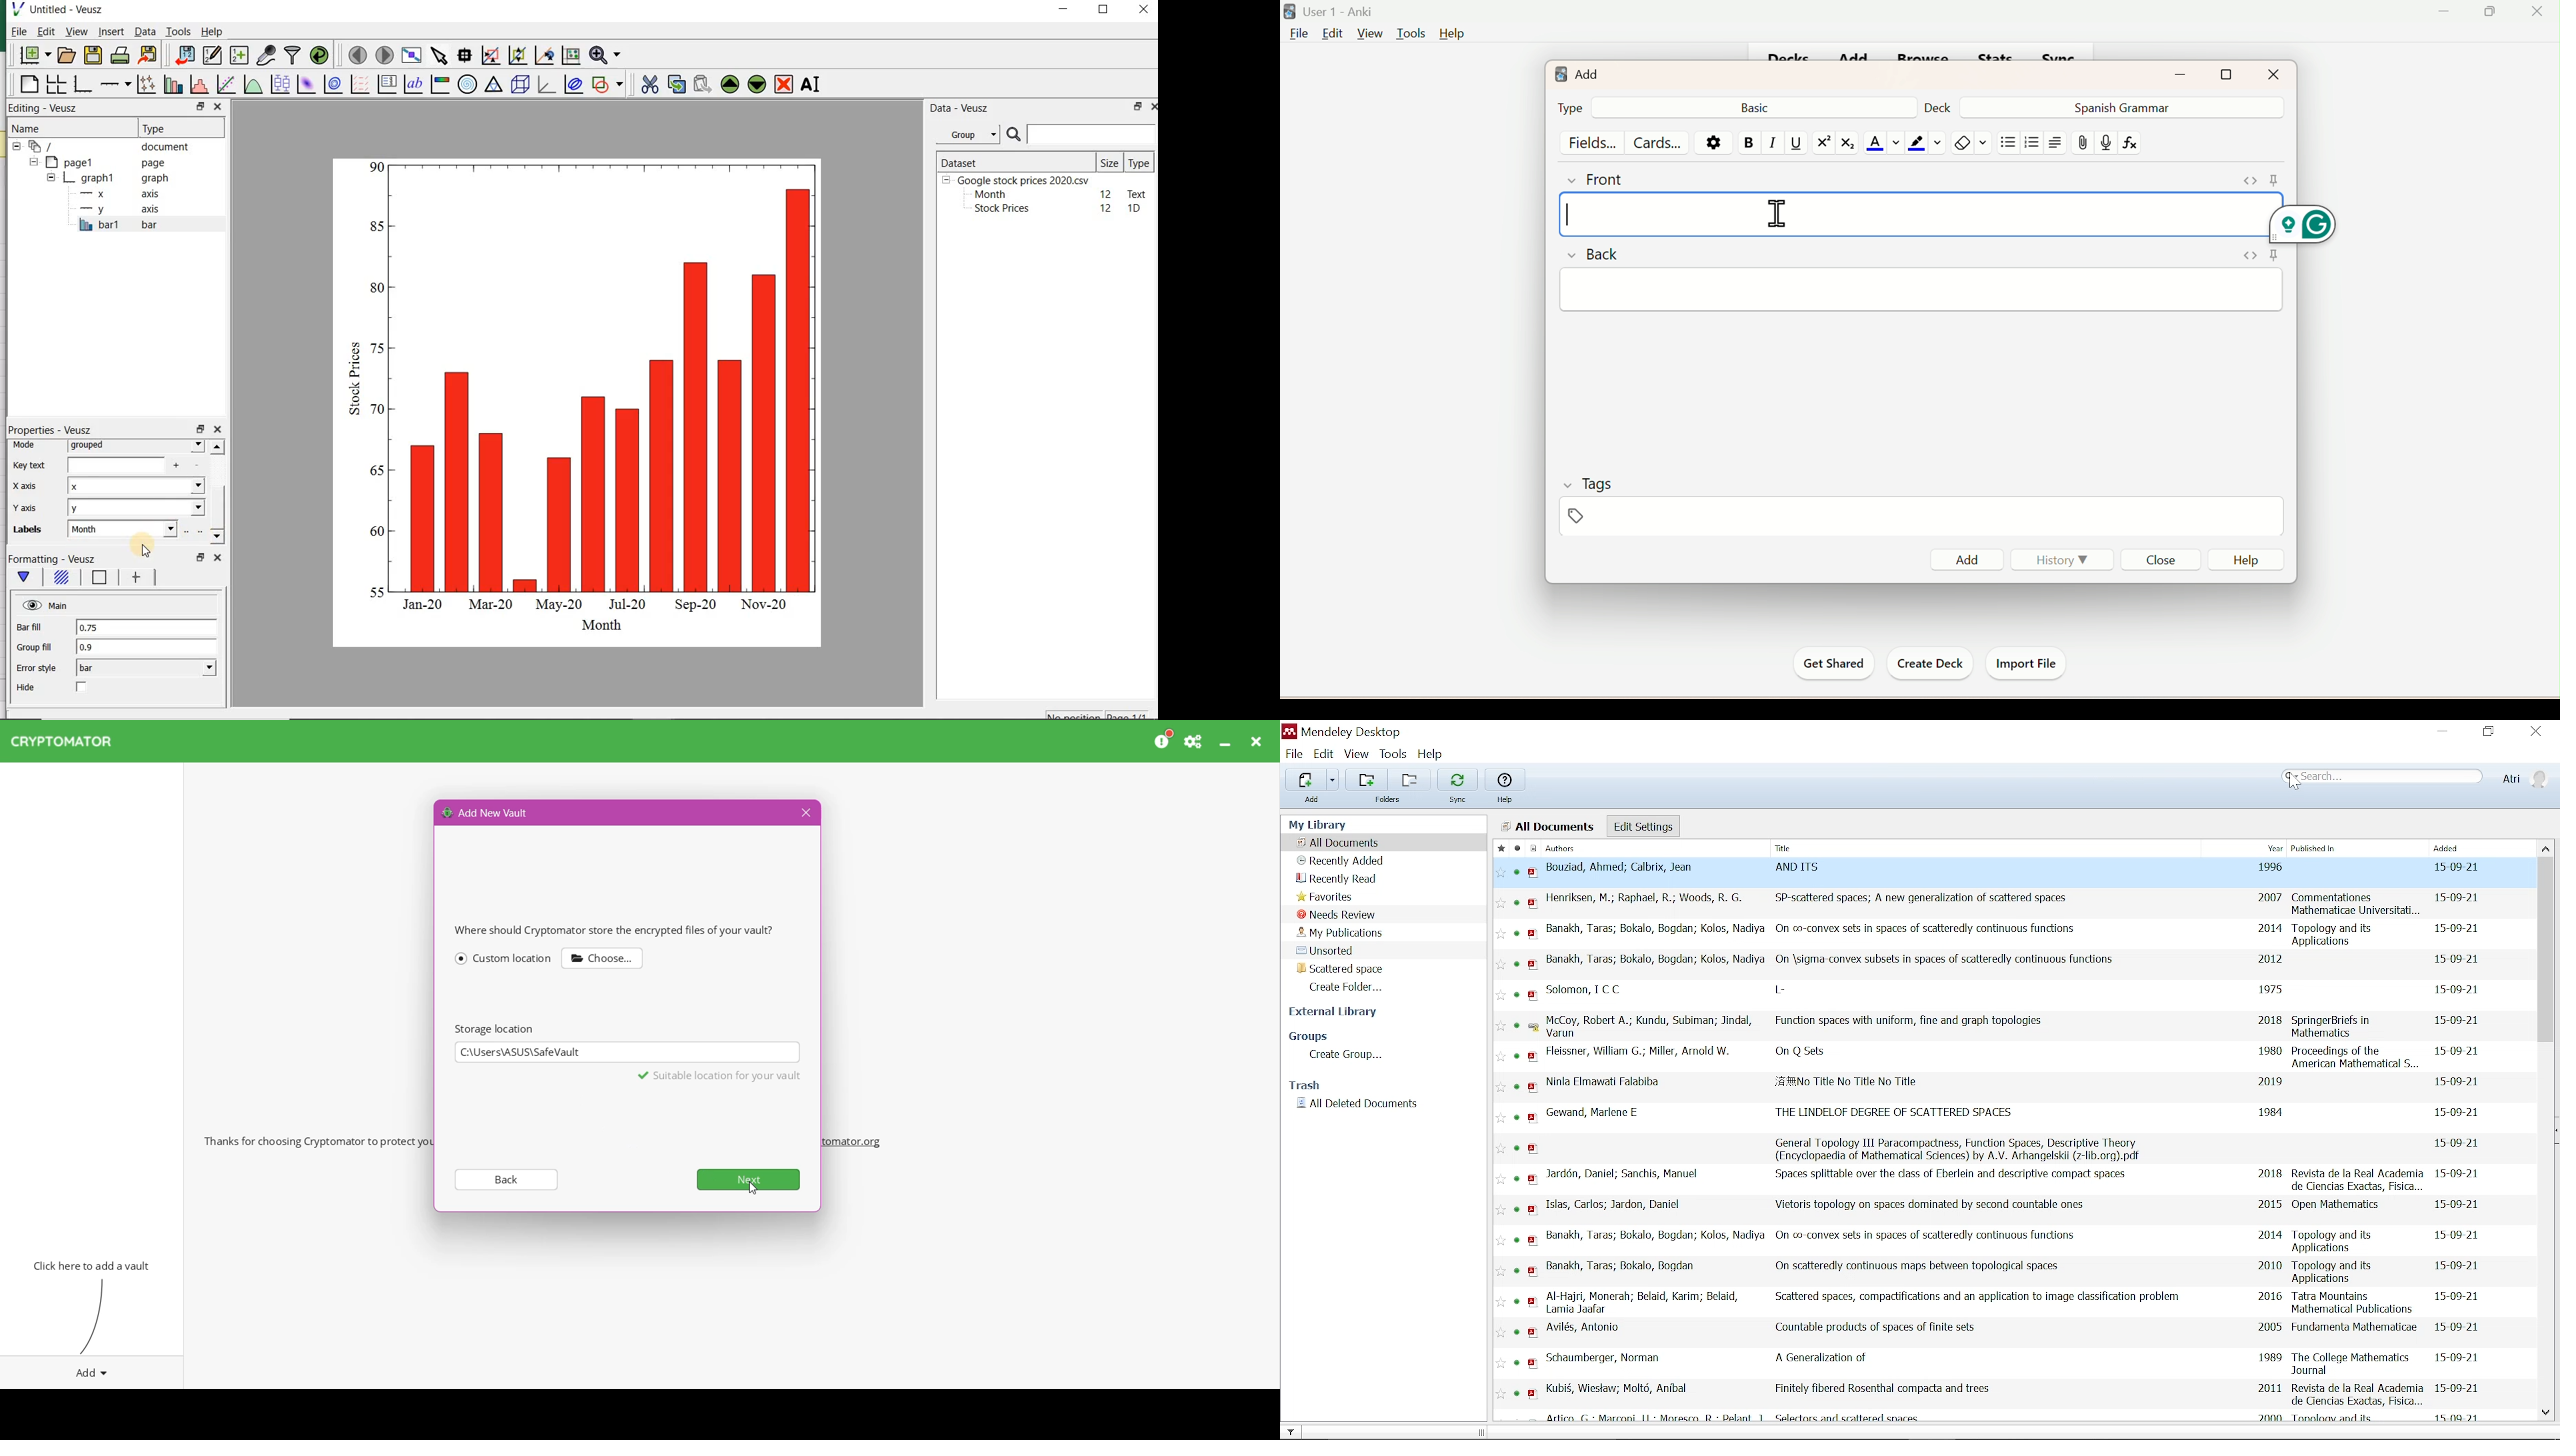 The image size is (2576, 1456). I want to click on File, so click(15, 33).